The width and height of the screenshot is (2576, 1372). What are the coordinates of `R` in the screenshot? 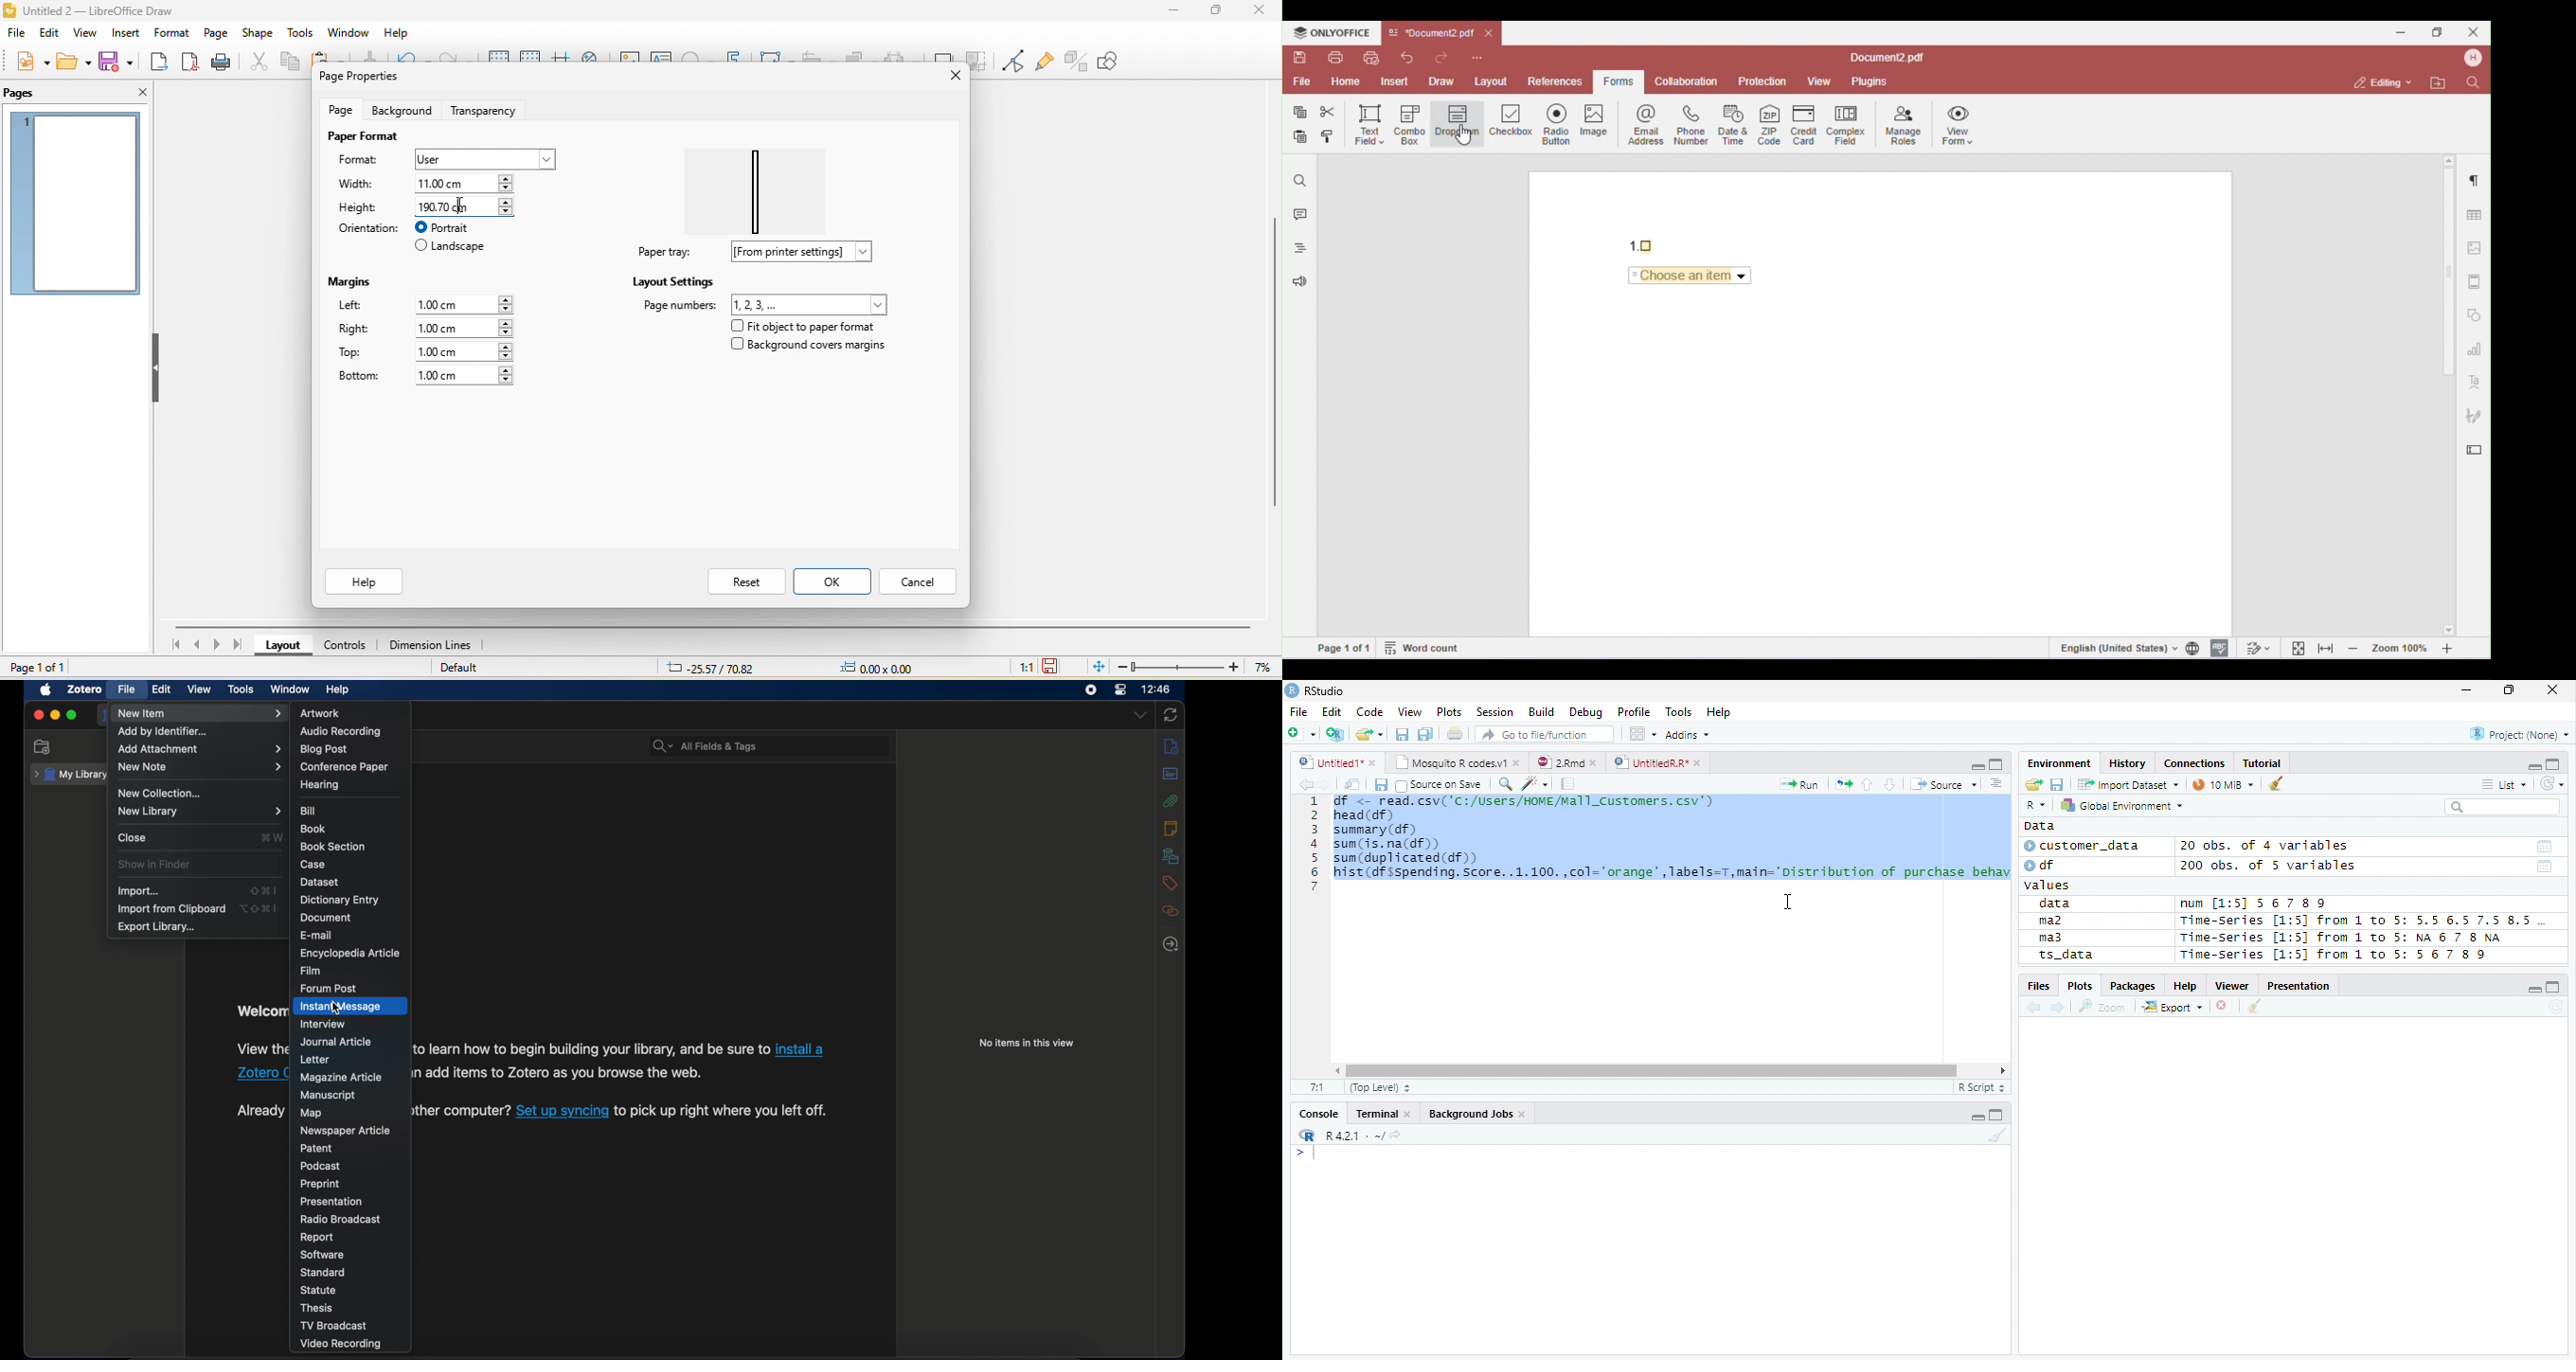 It's located at (1305, 1136).